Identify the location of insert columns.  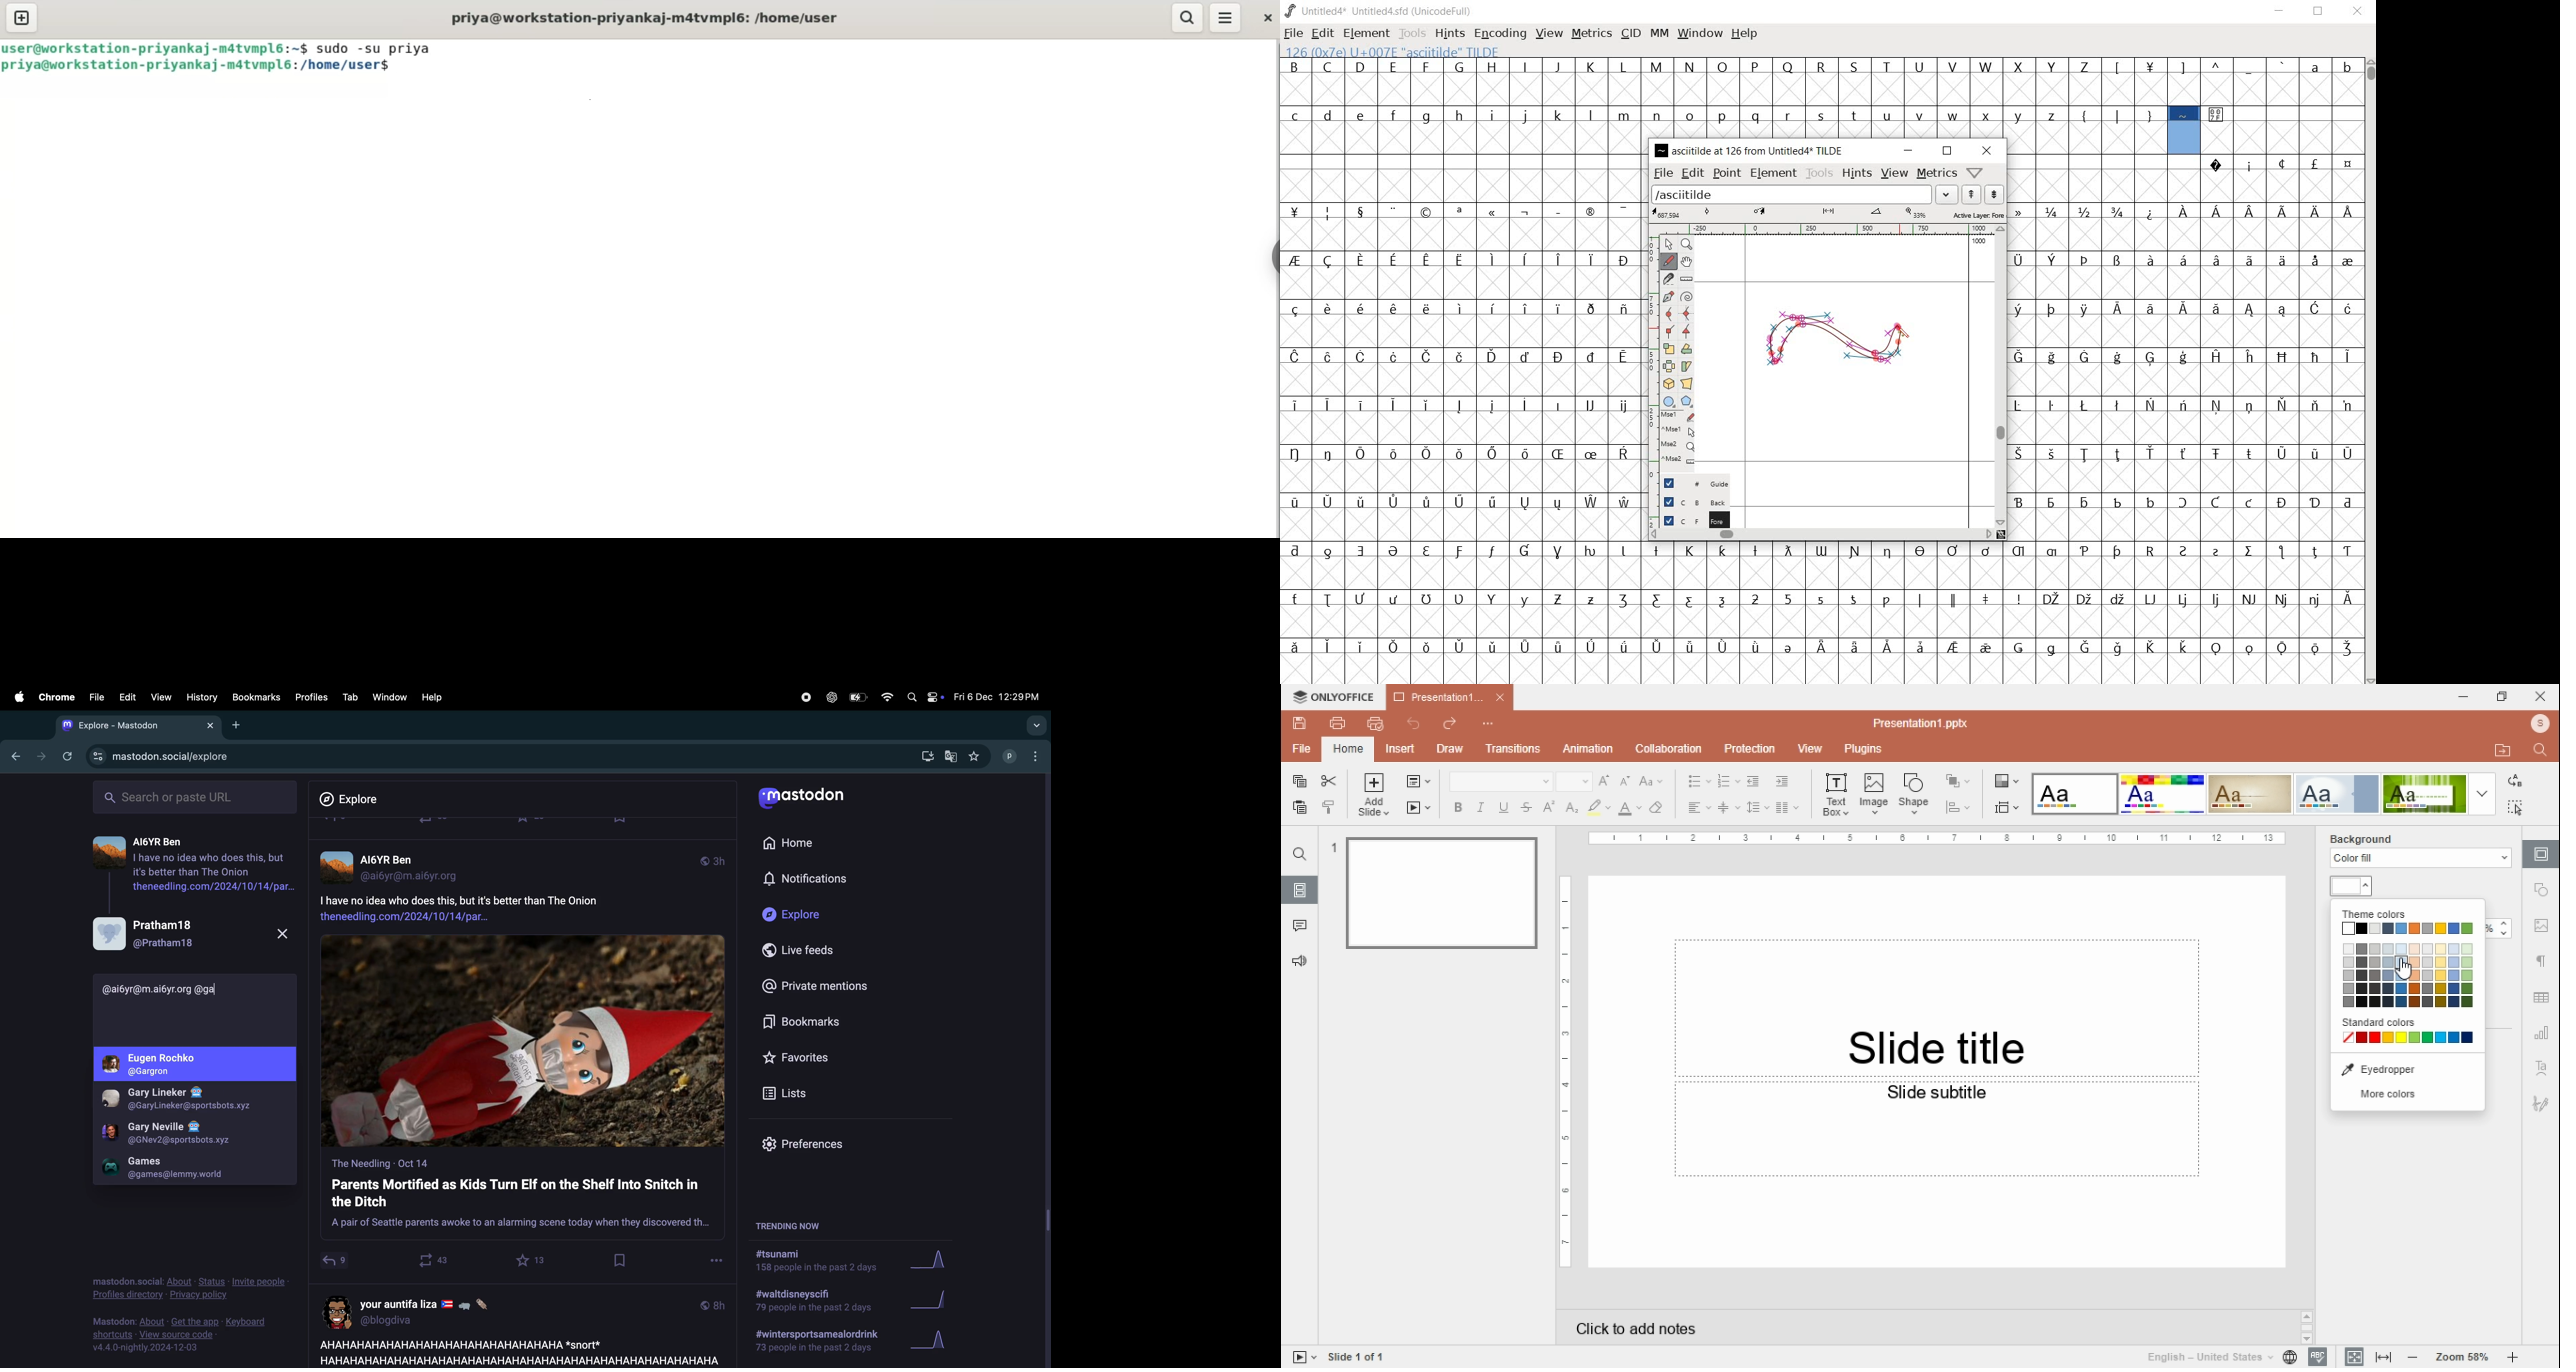
(1787, 808).